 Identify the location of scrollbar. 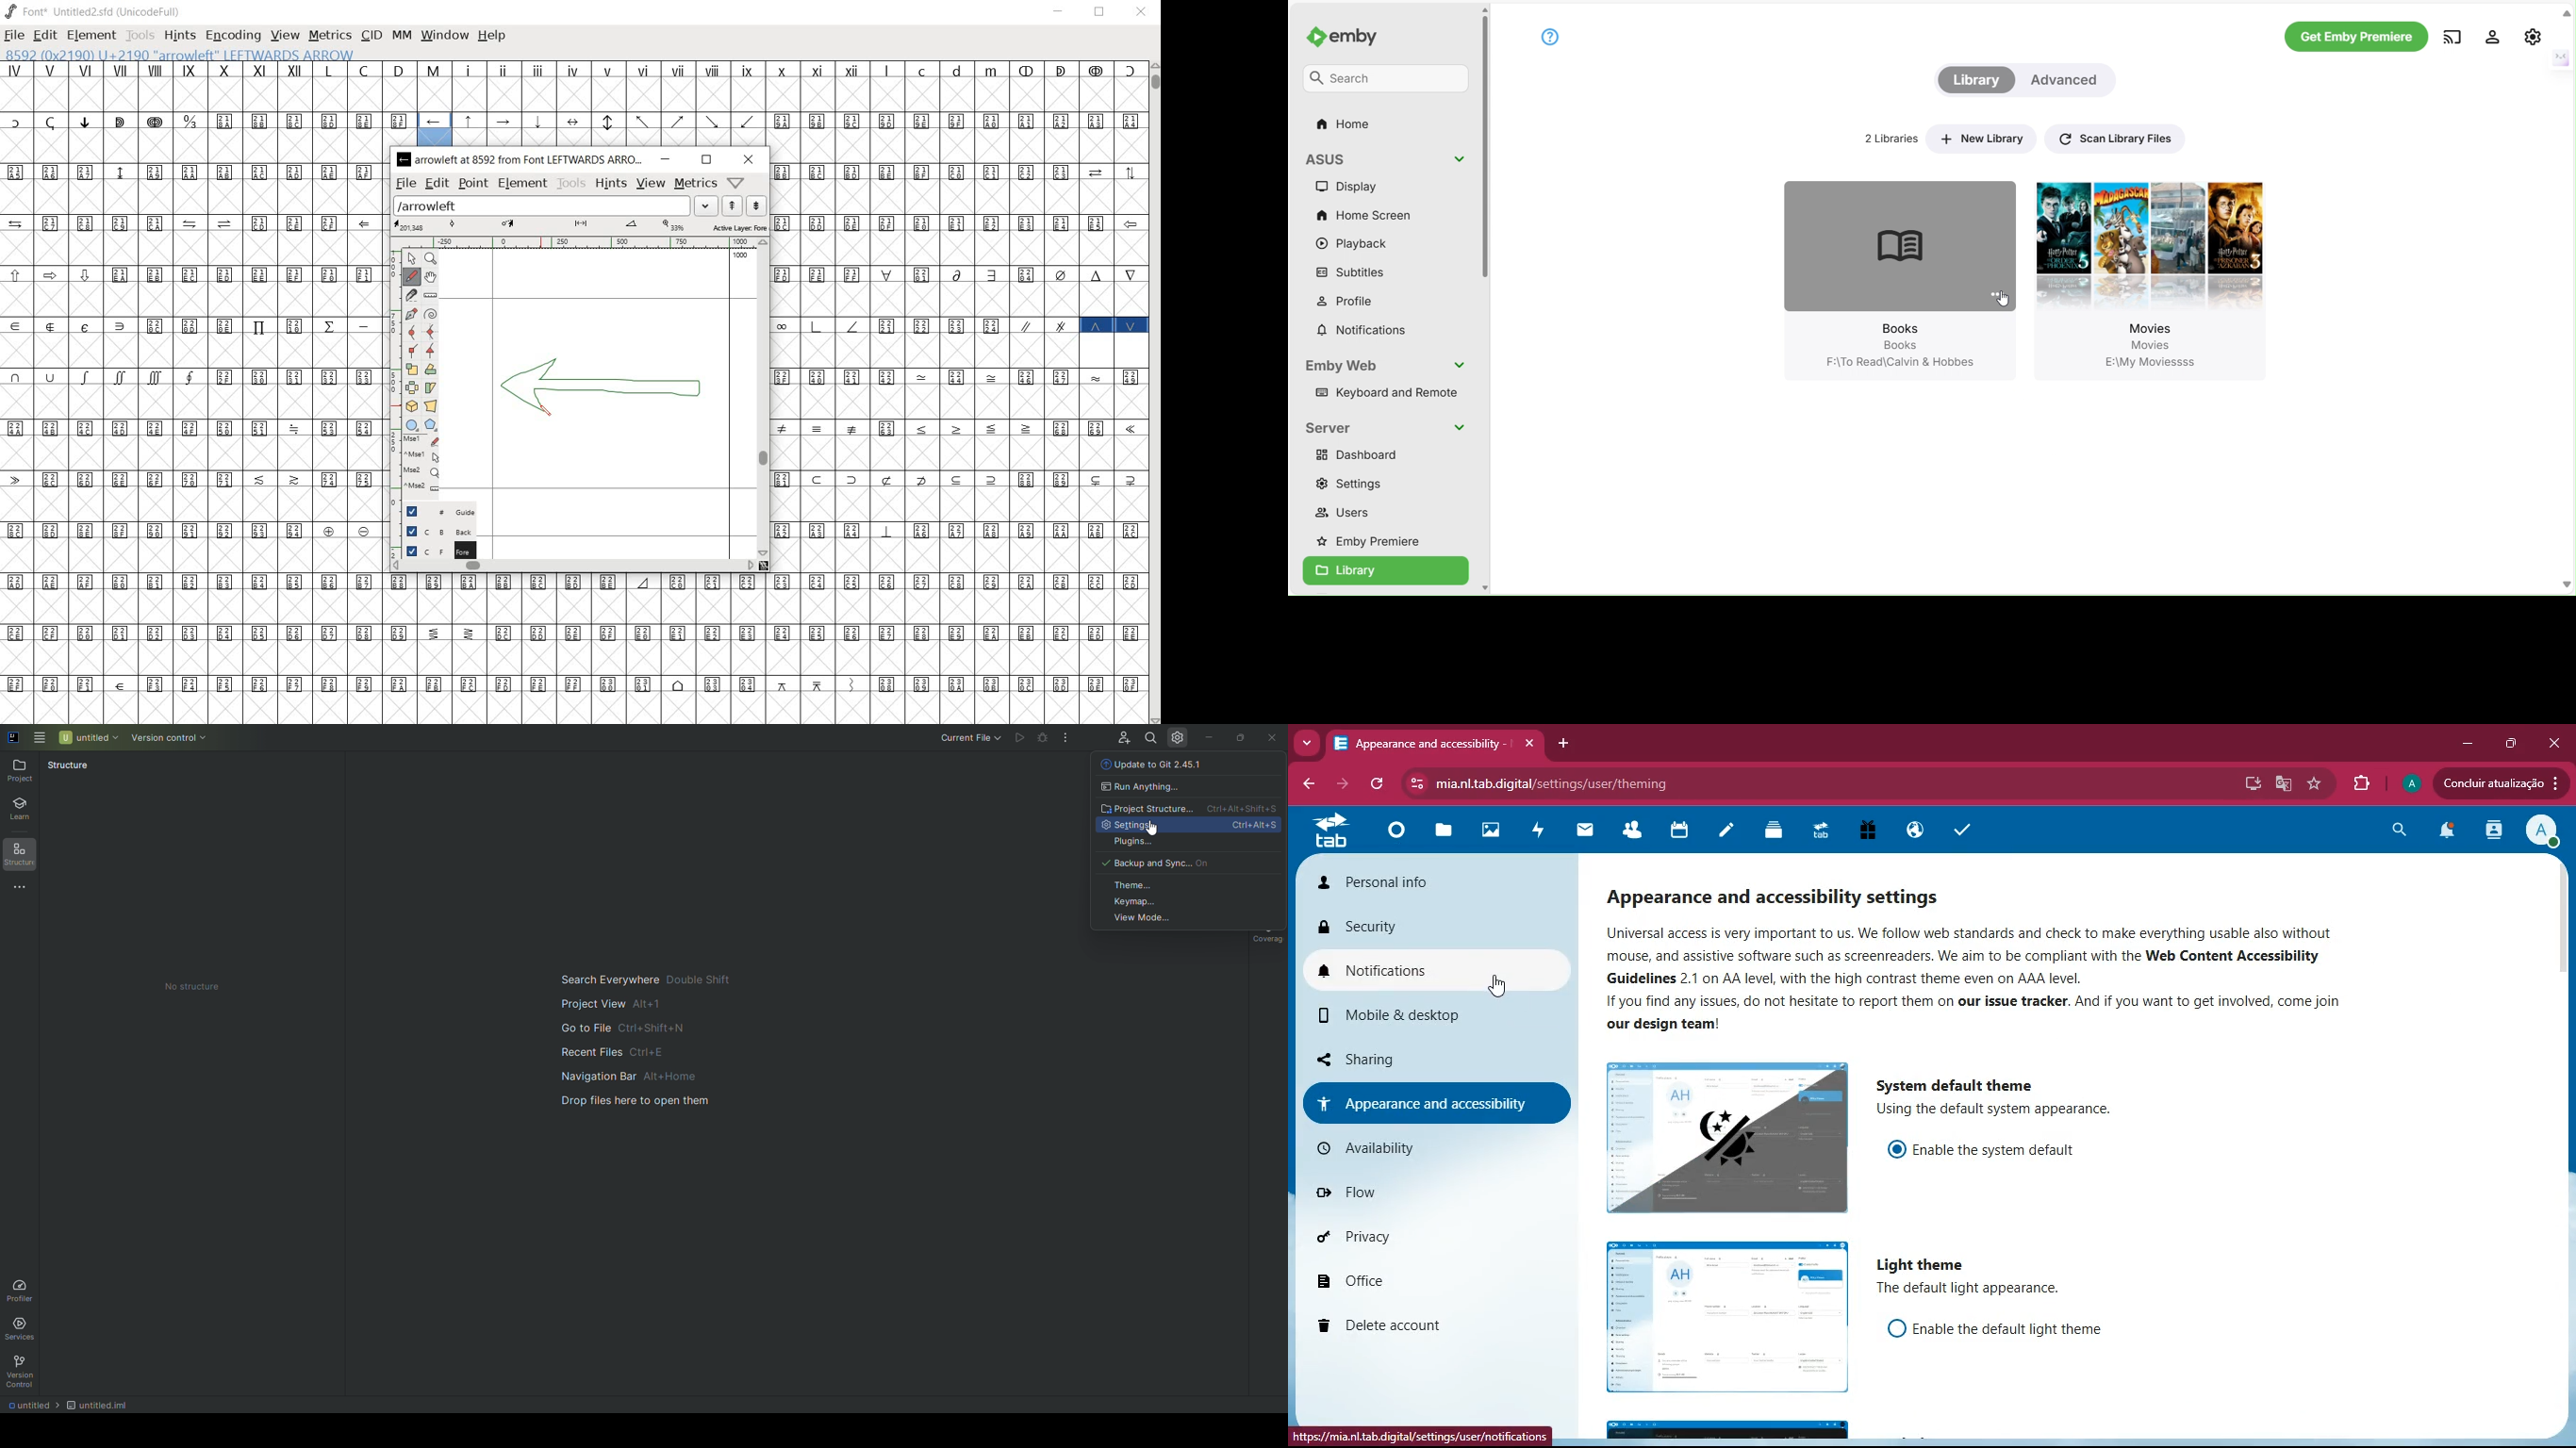
(763, 398).